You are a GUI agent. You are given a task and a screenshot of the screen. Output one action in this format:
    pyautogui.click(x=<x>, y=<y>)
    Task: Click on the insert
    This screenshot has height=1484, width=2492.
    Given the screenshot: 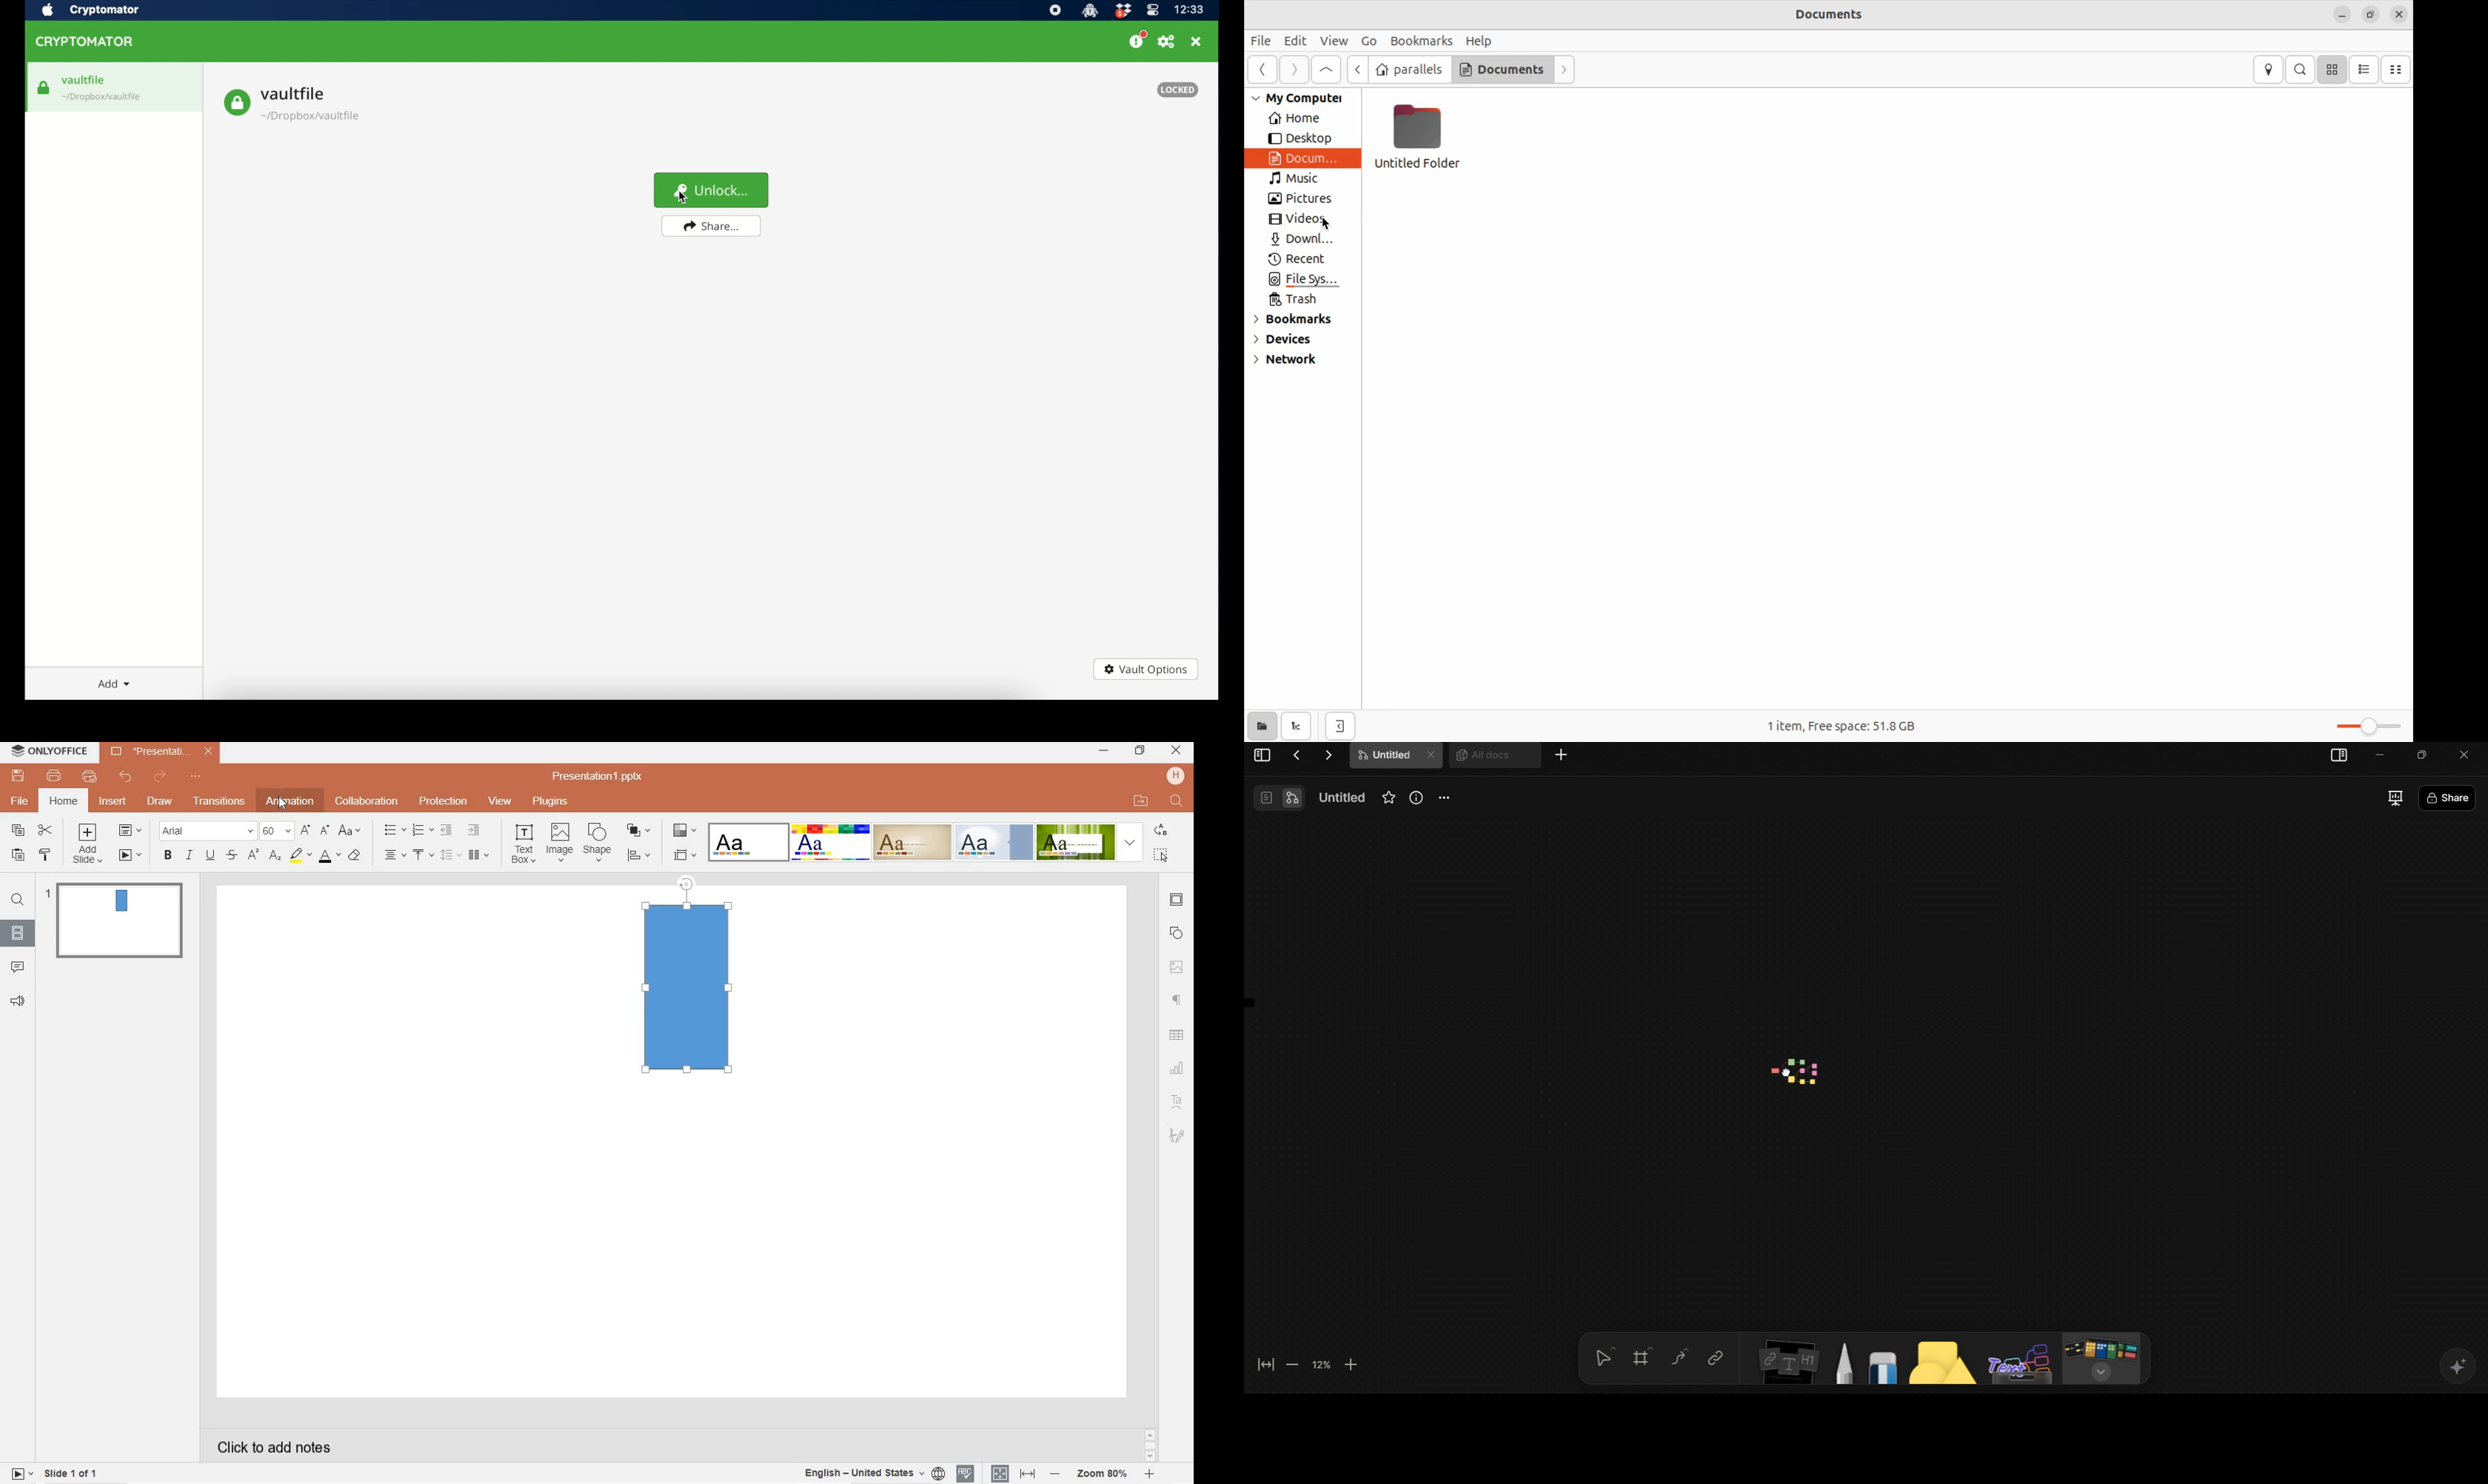 What is the action you would take?
    pyautogui.click(x=115, y=805)
    